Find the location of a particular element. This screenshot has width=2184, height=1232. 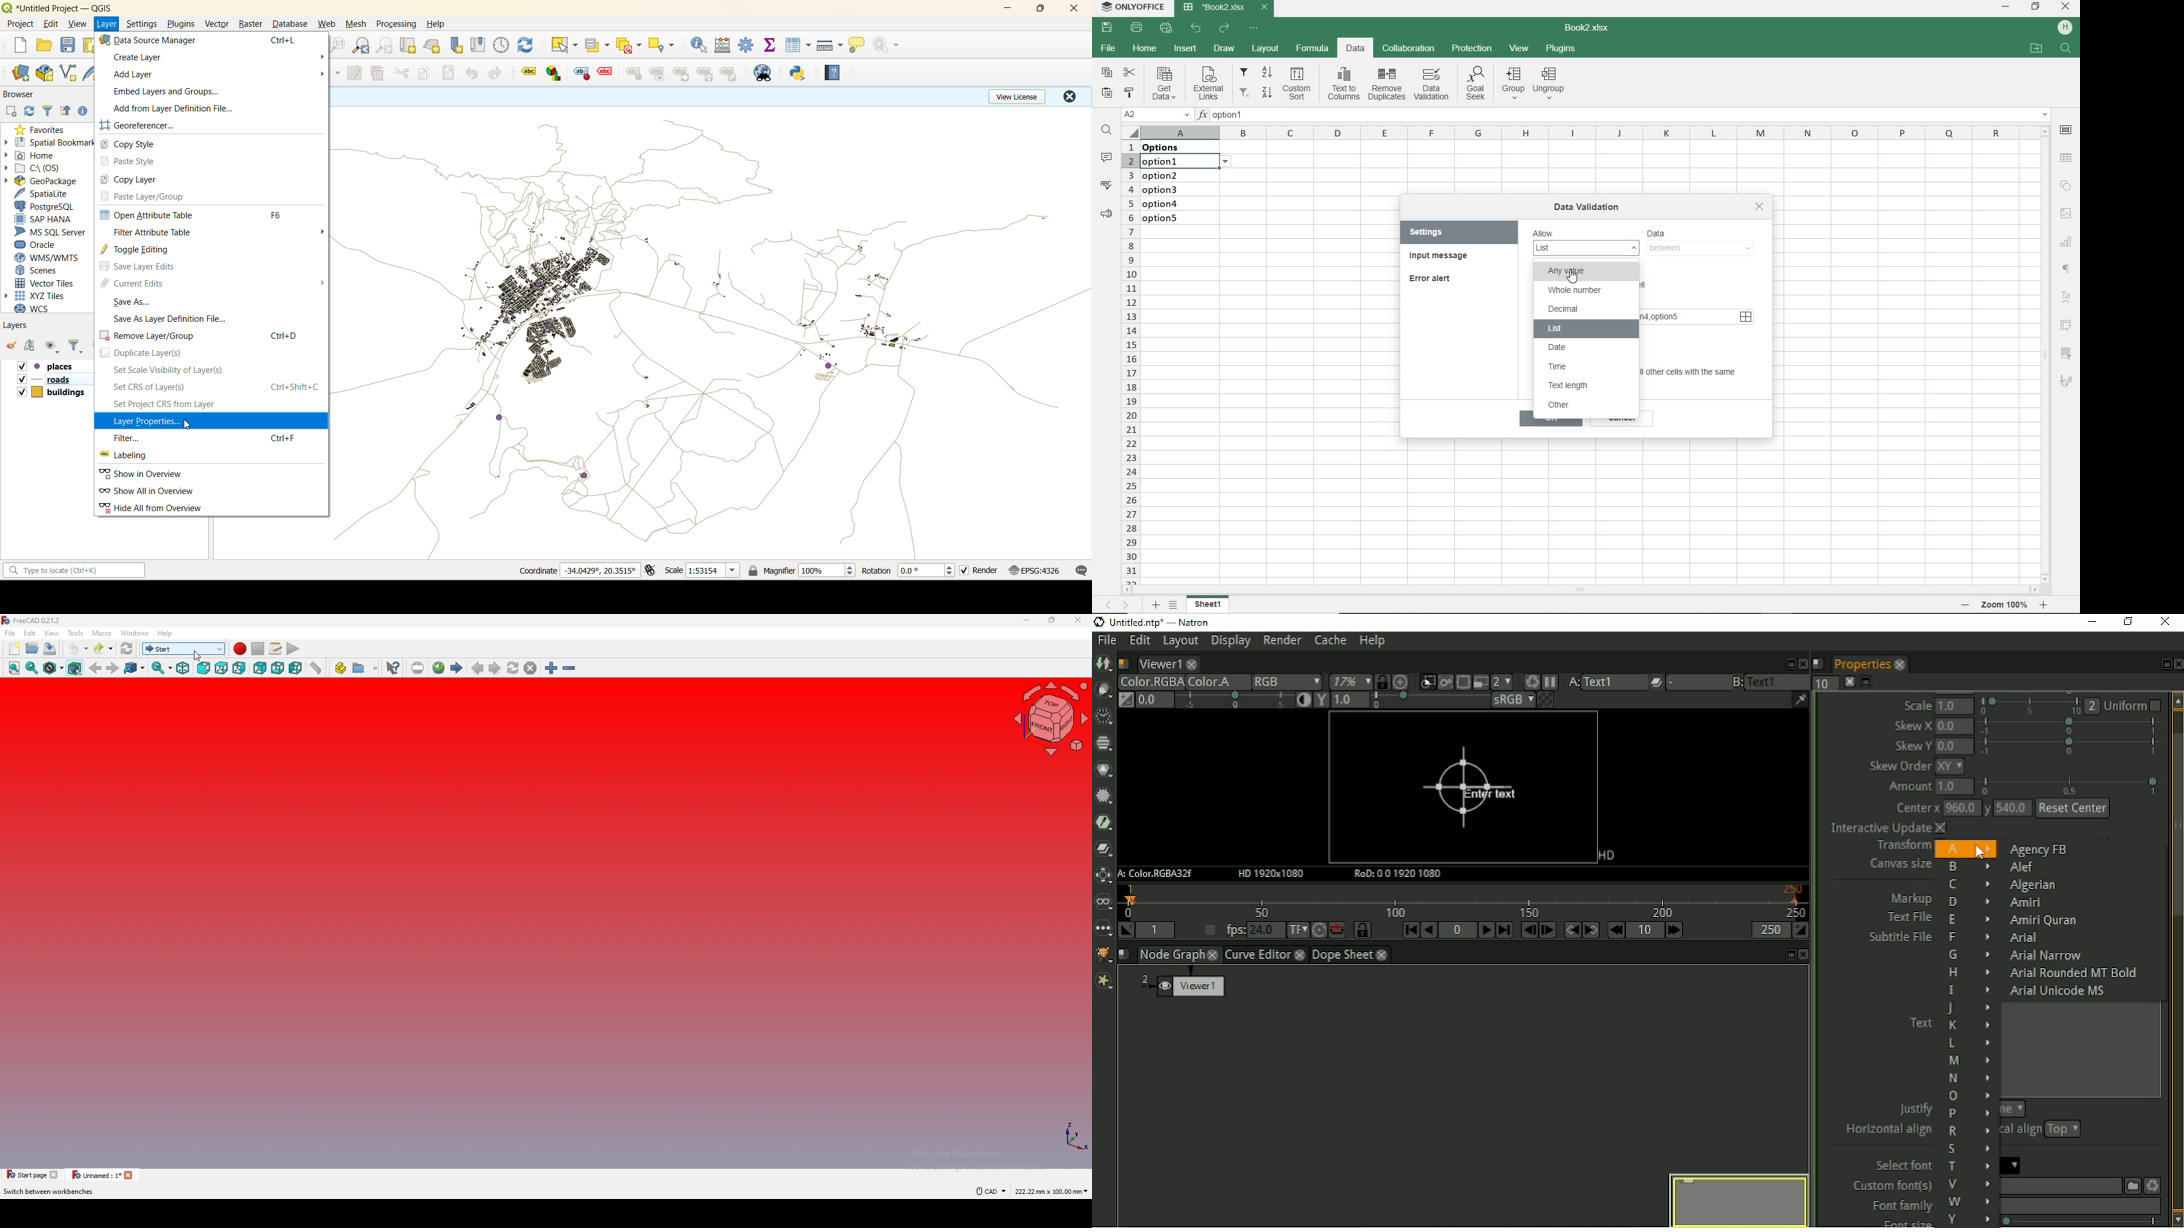

close is located at coordinates (1382, 956).